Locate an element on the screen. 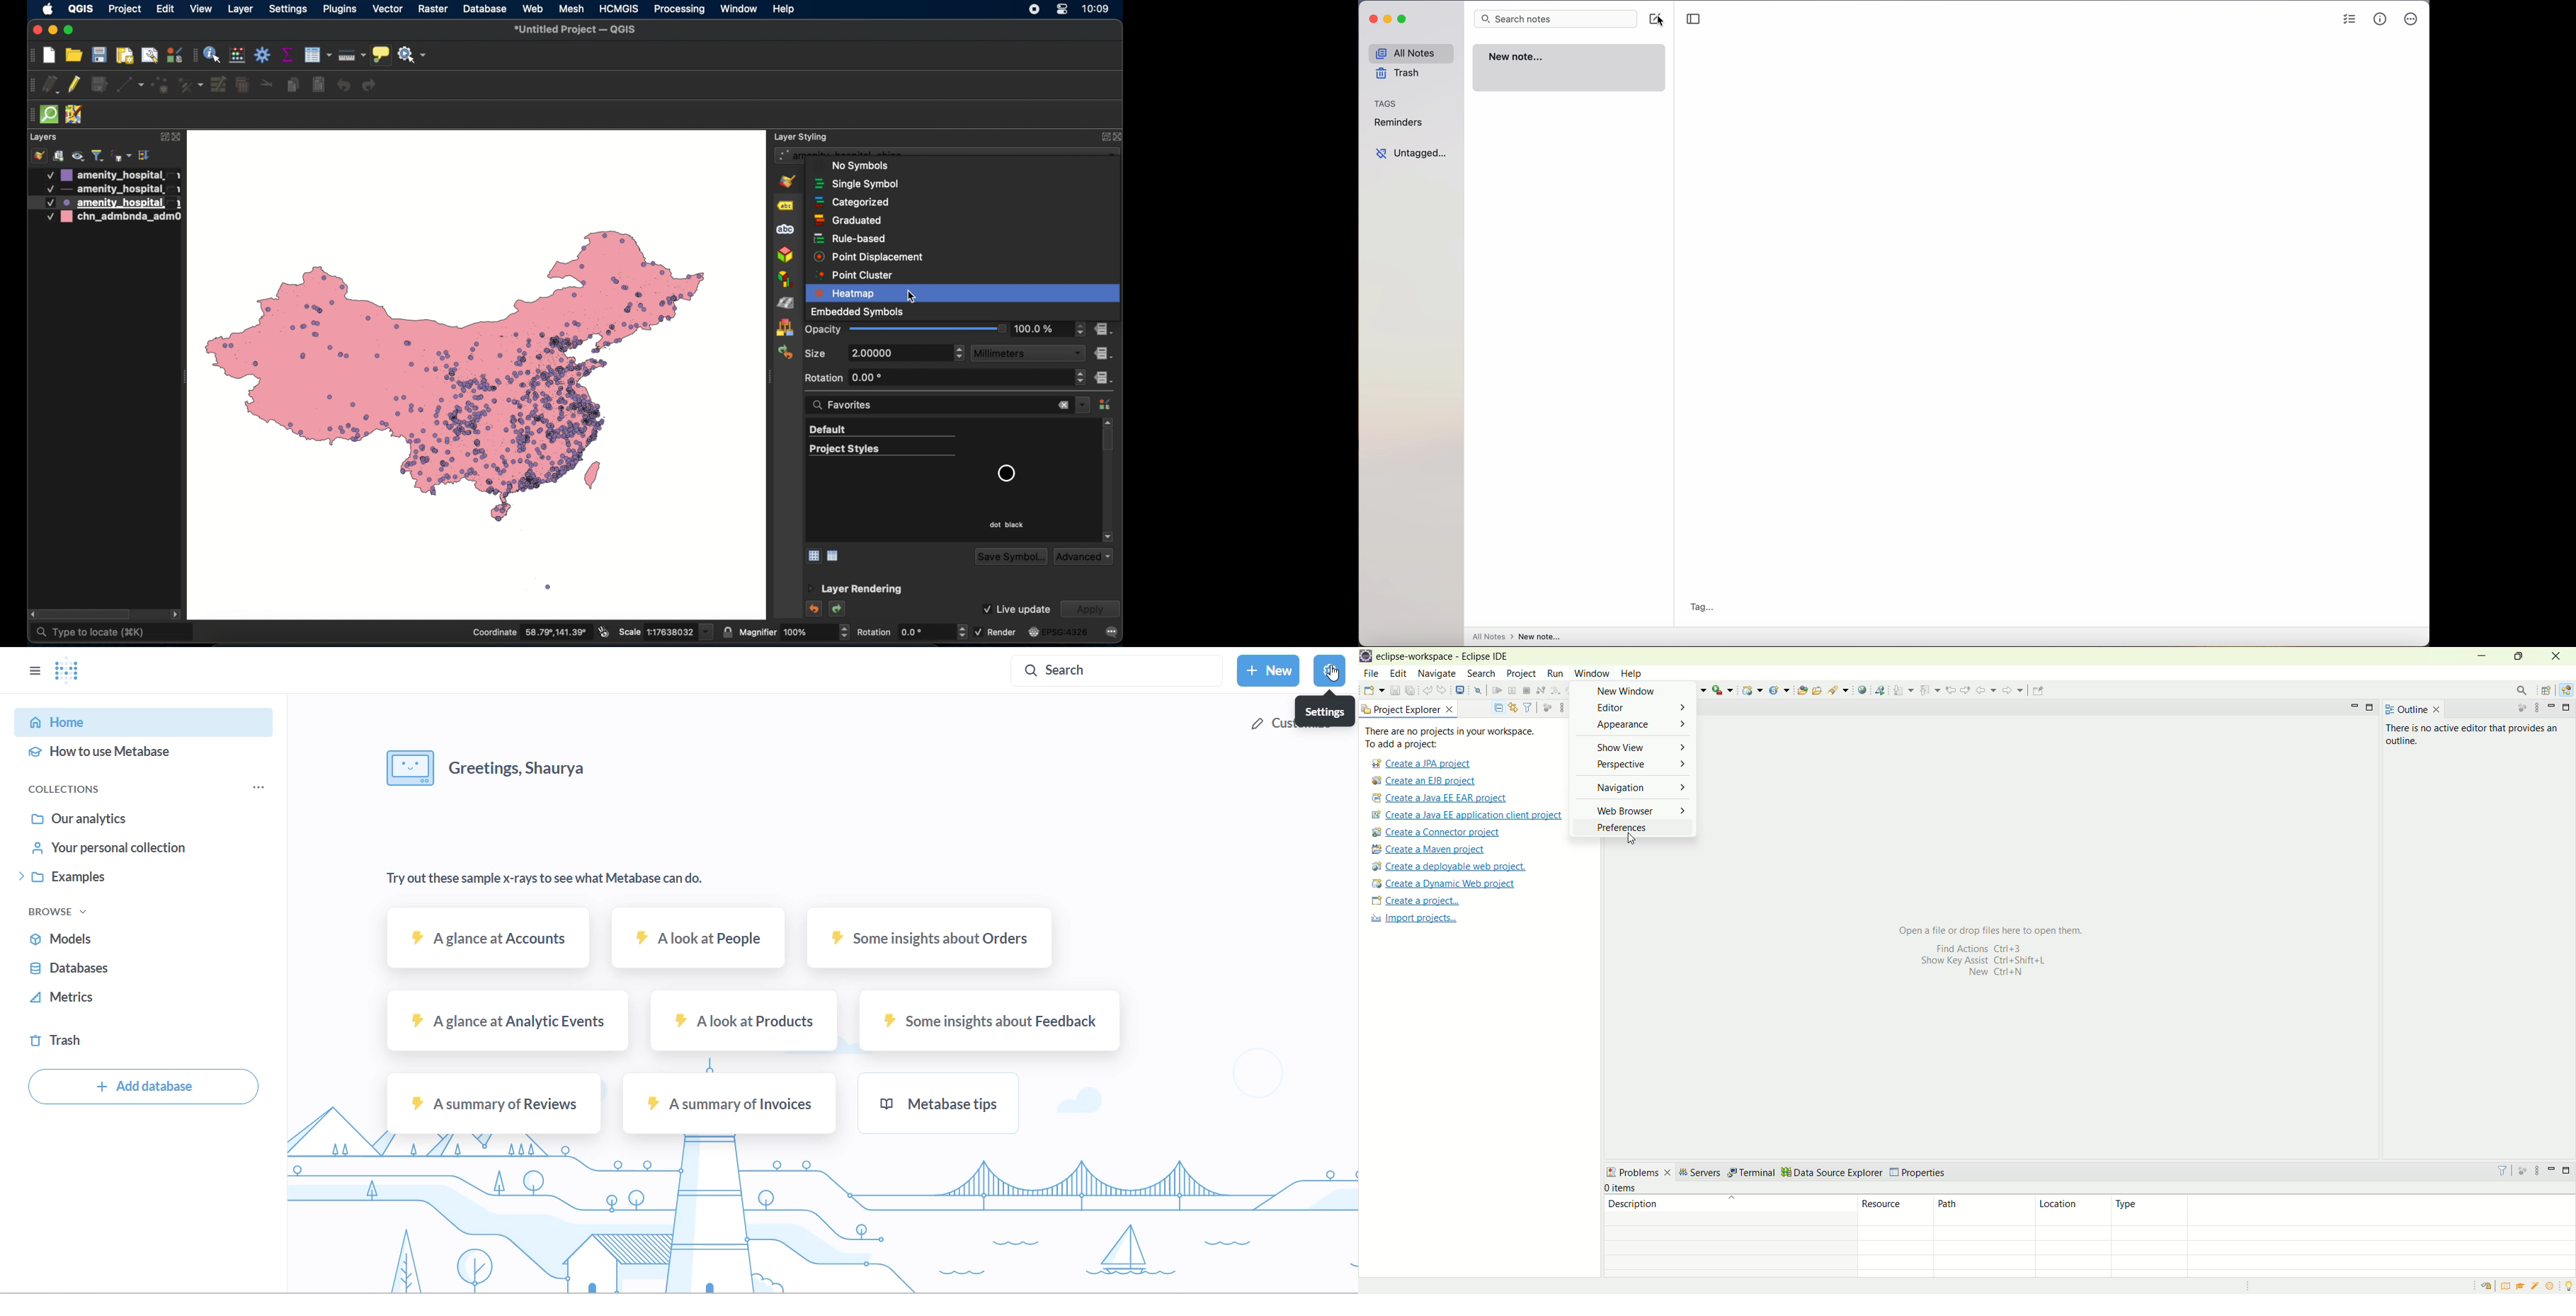 The height and width of the screenshot is (1316, 2576). window is located at coordinates (1595, 672).